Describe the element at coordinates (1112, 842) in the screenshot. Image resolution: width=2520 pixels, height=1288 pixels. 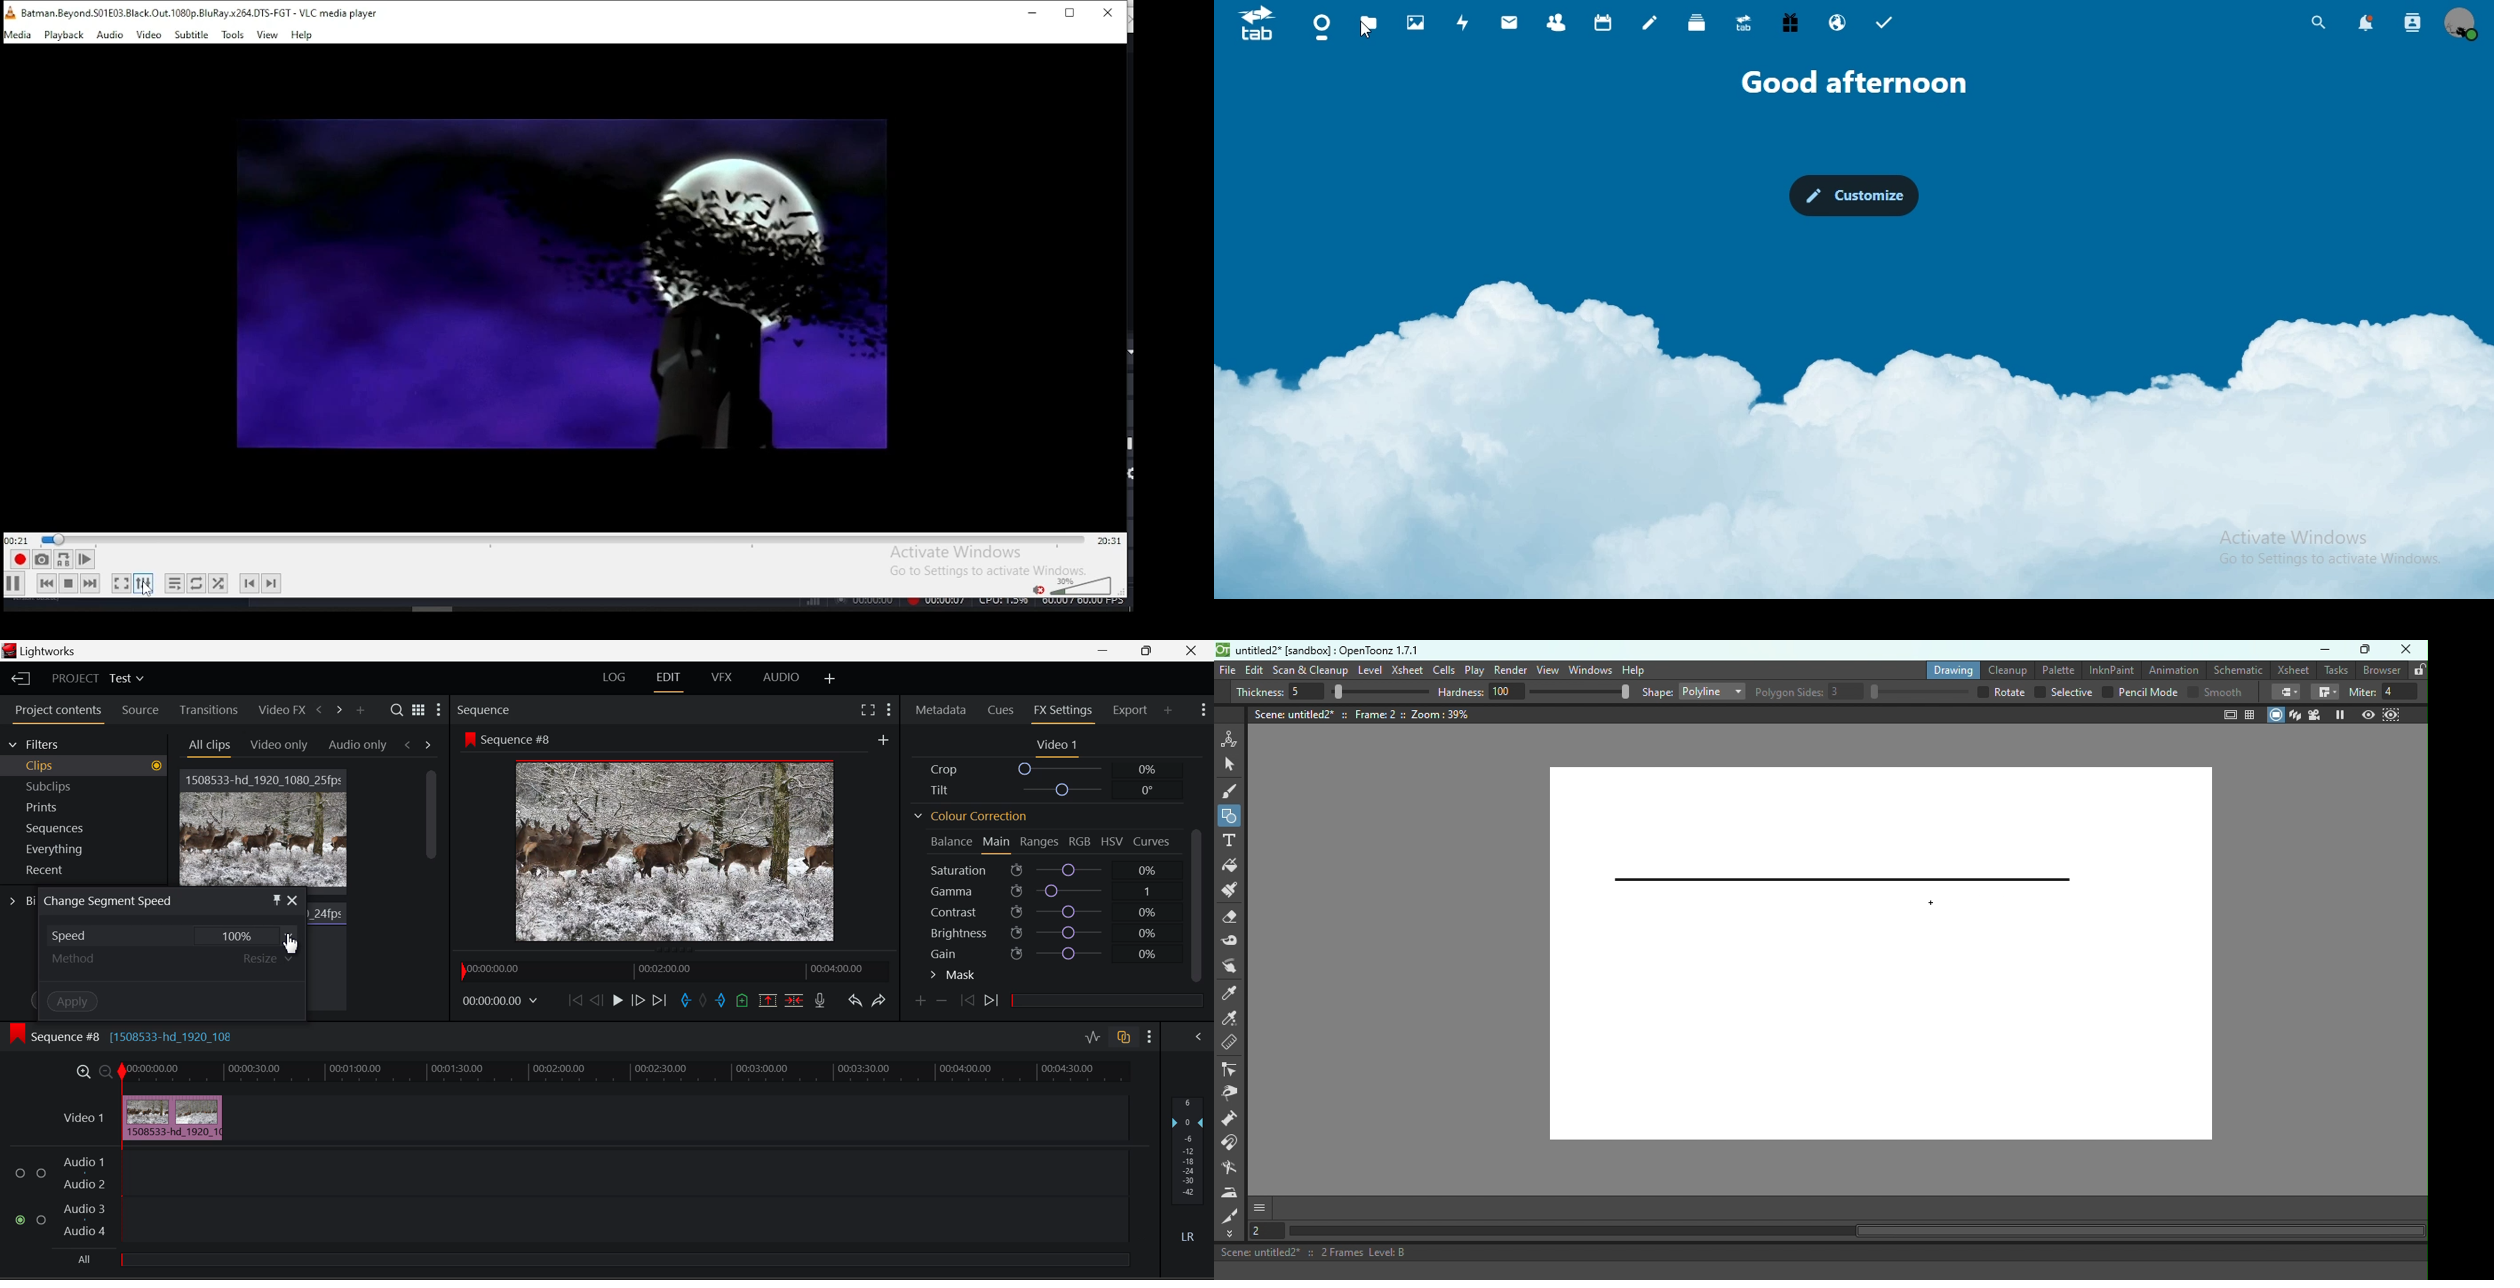
I see `HSV` at that location.